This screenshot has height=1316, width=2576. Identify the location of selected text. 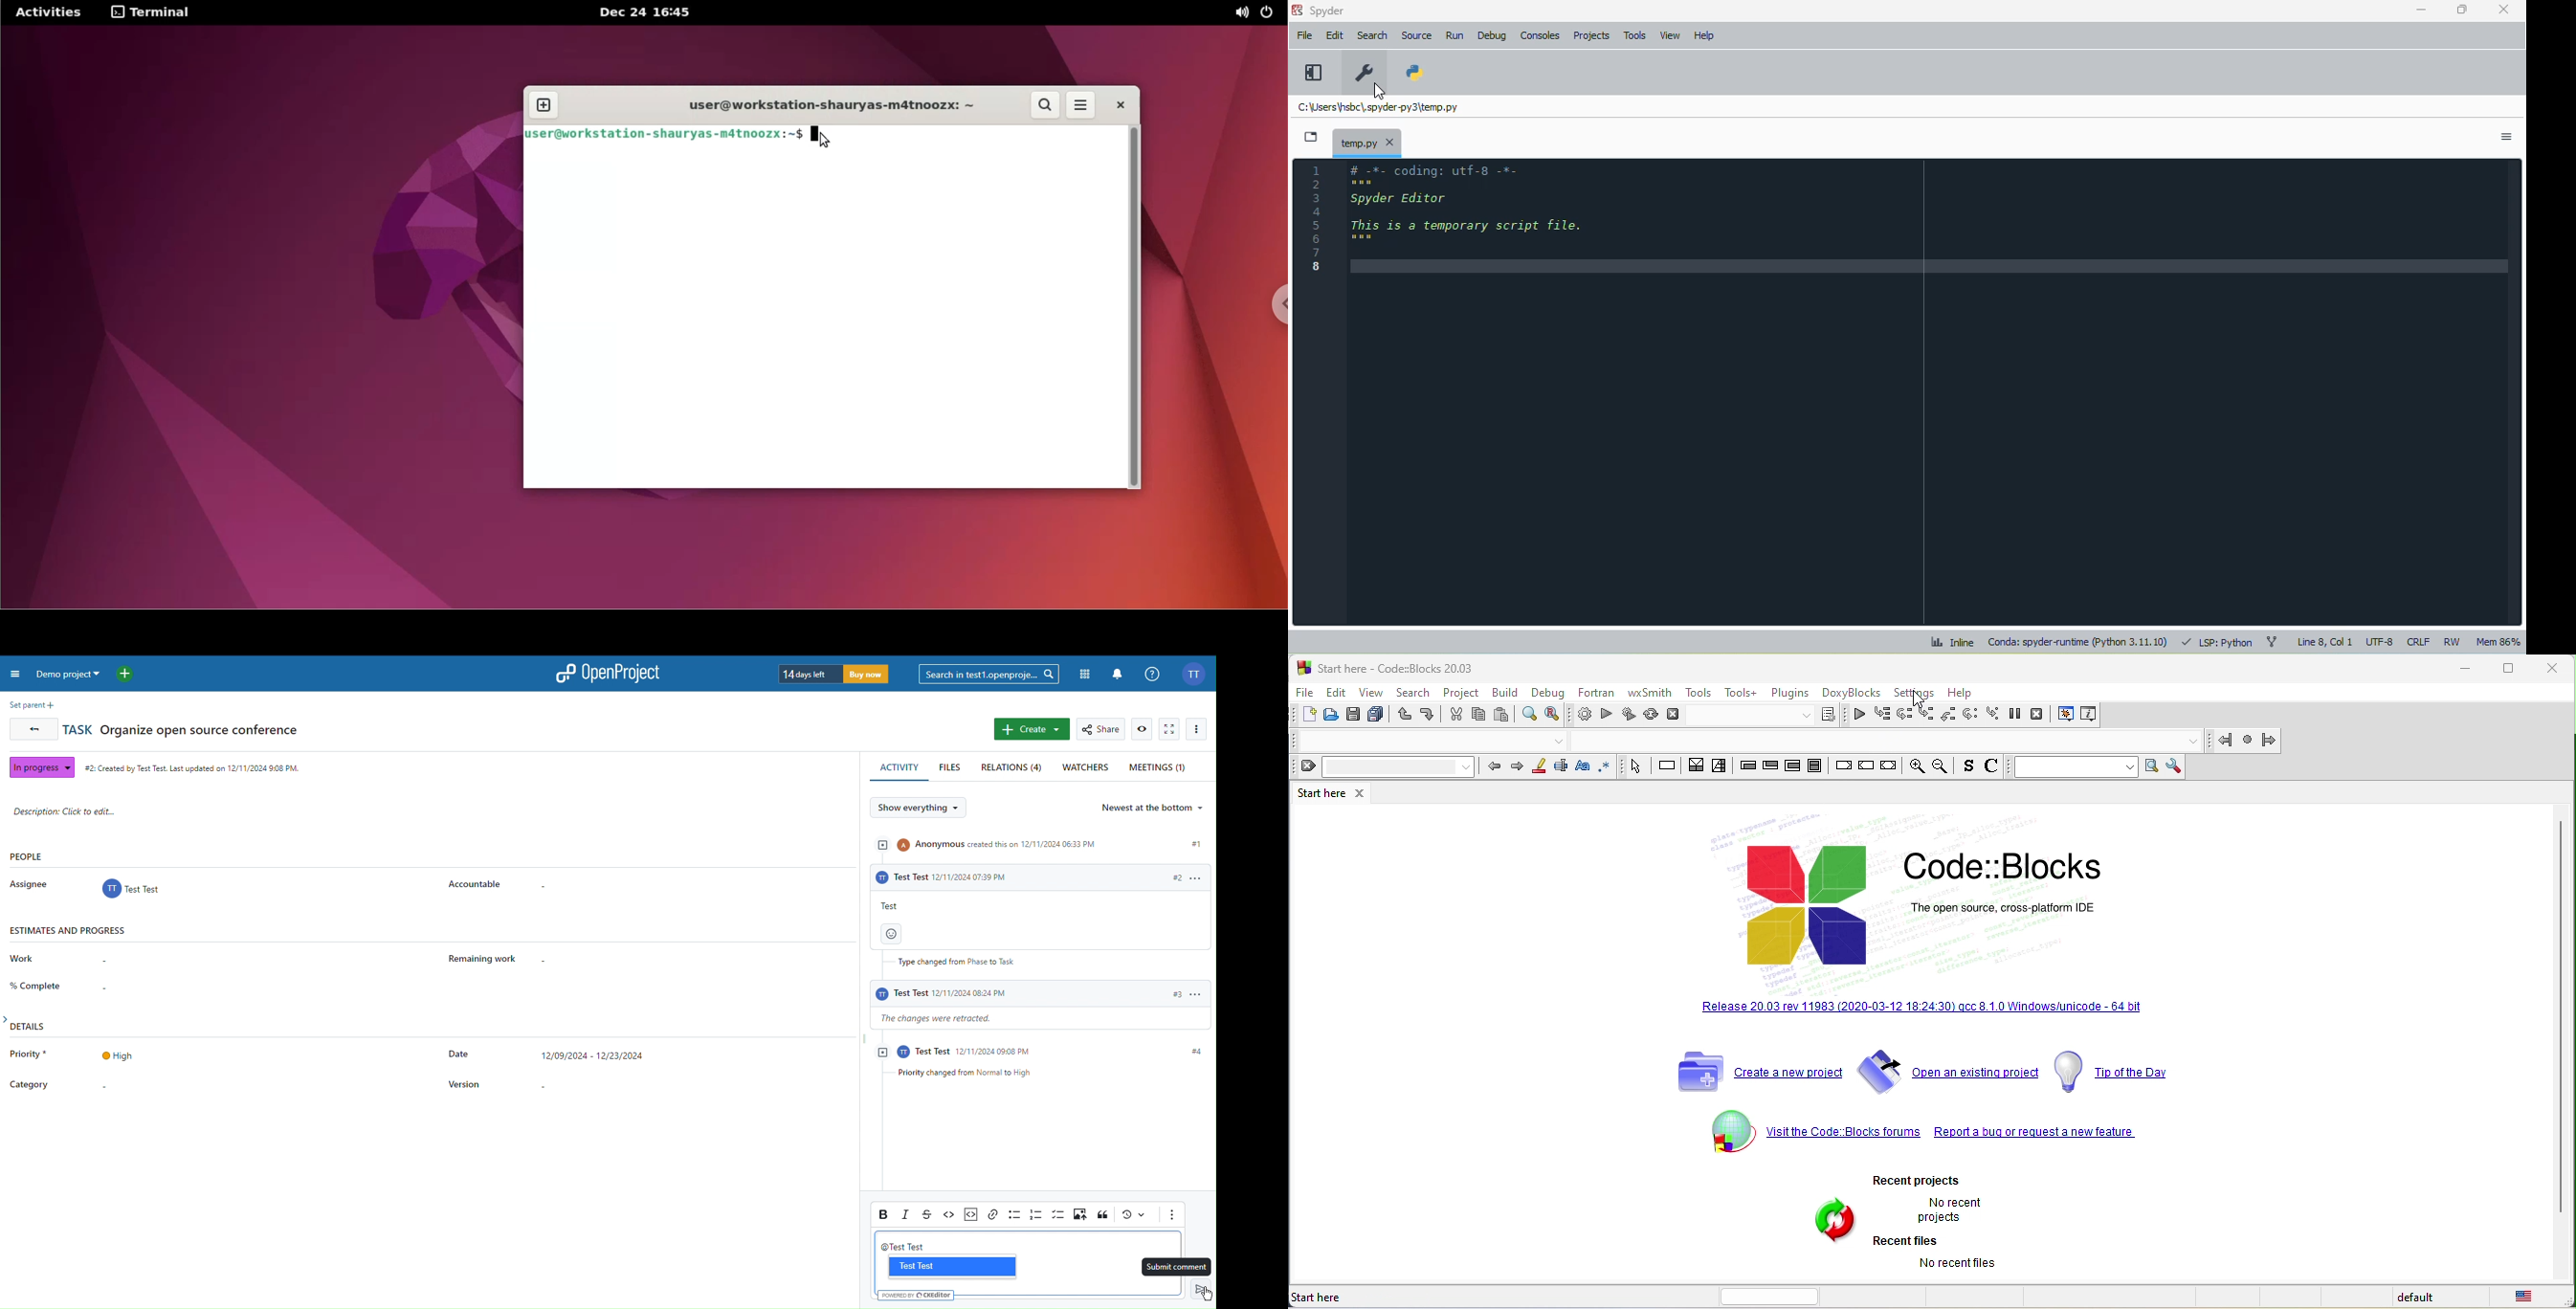
(1564, 766).